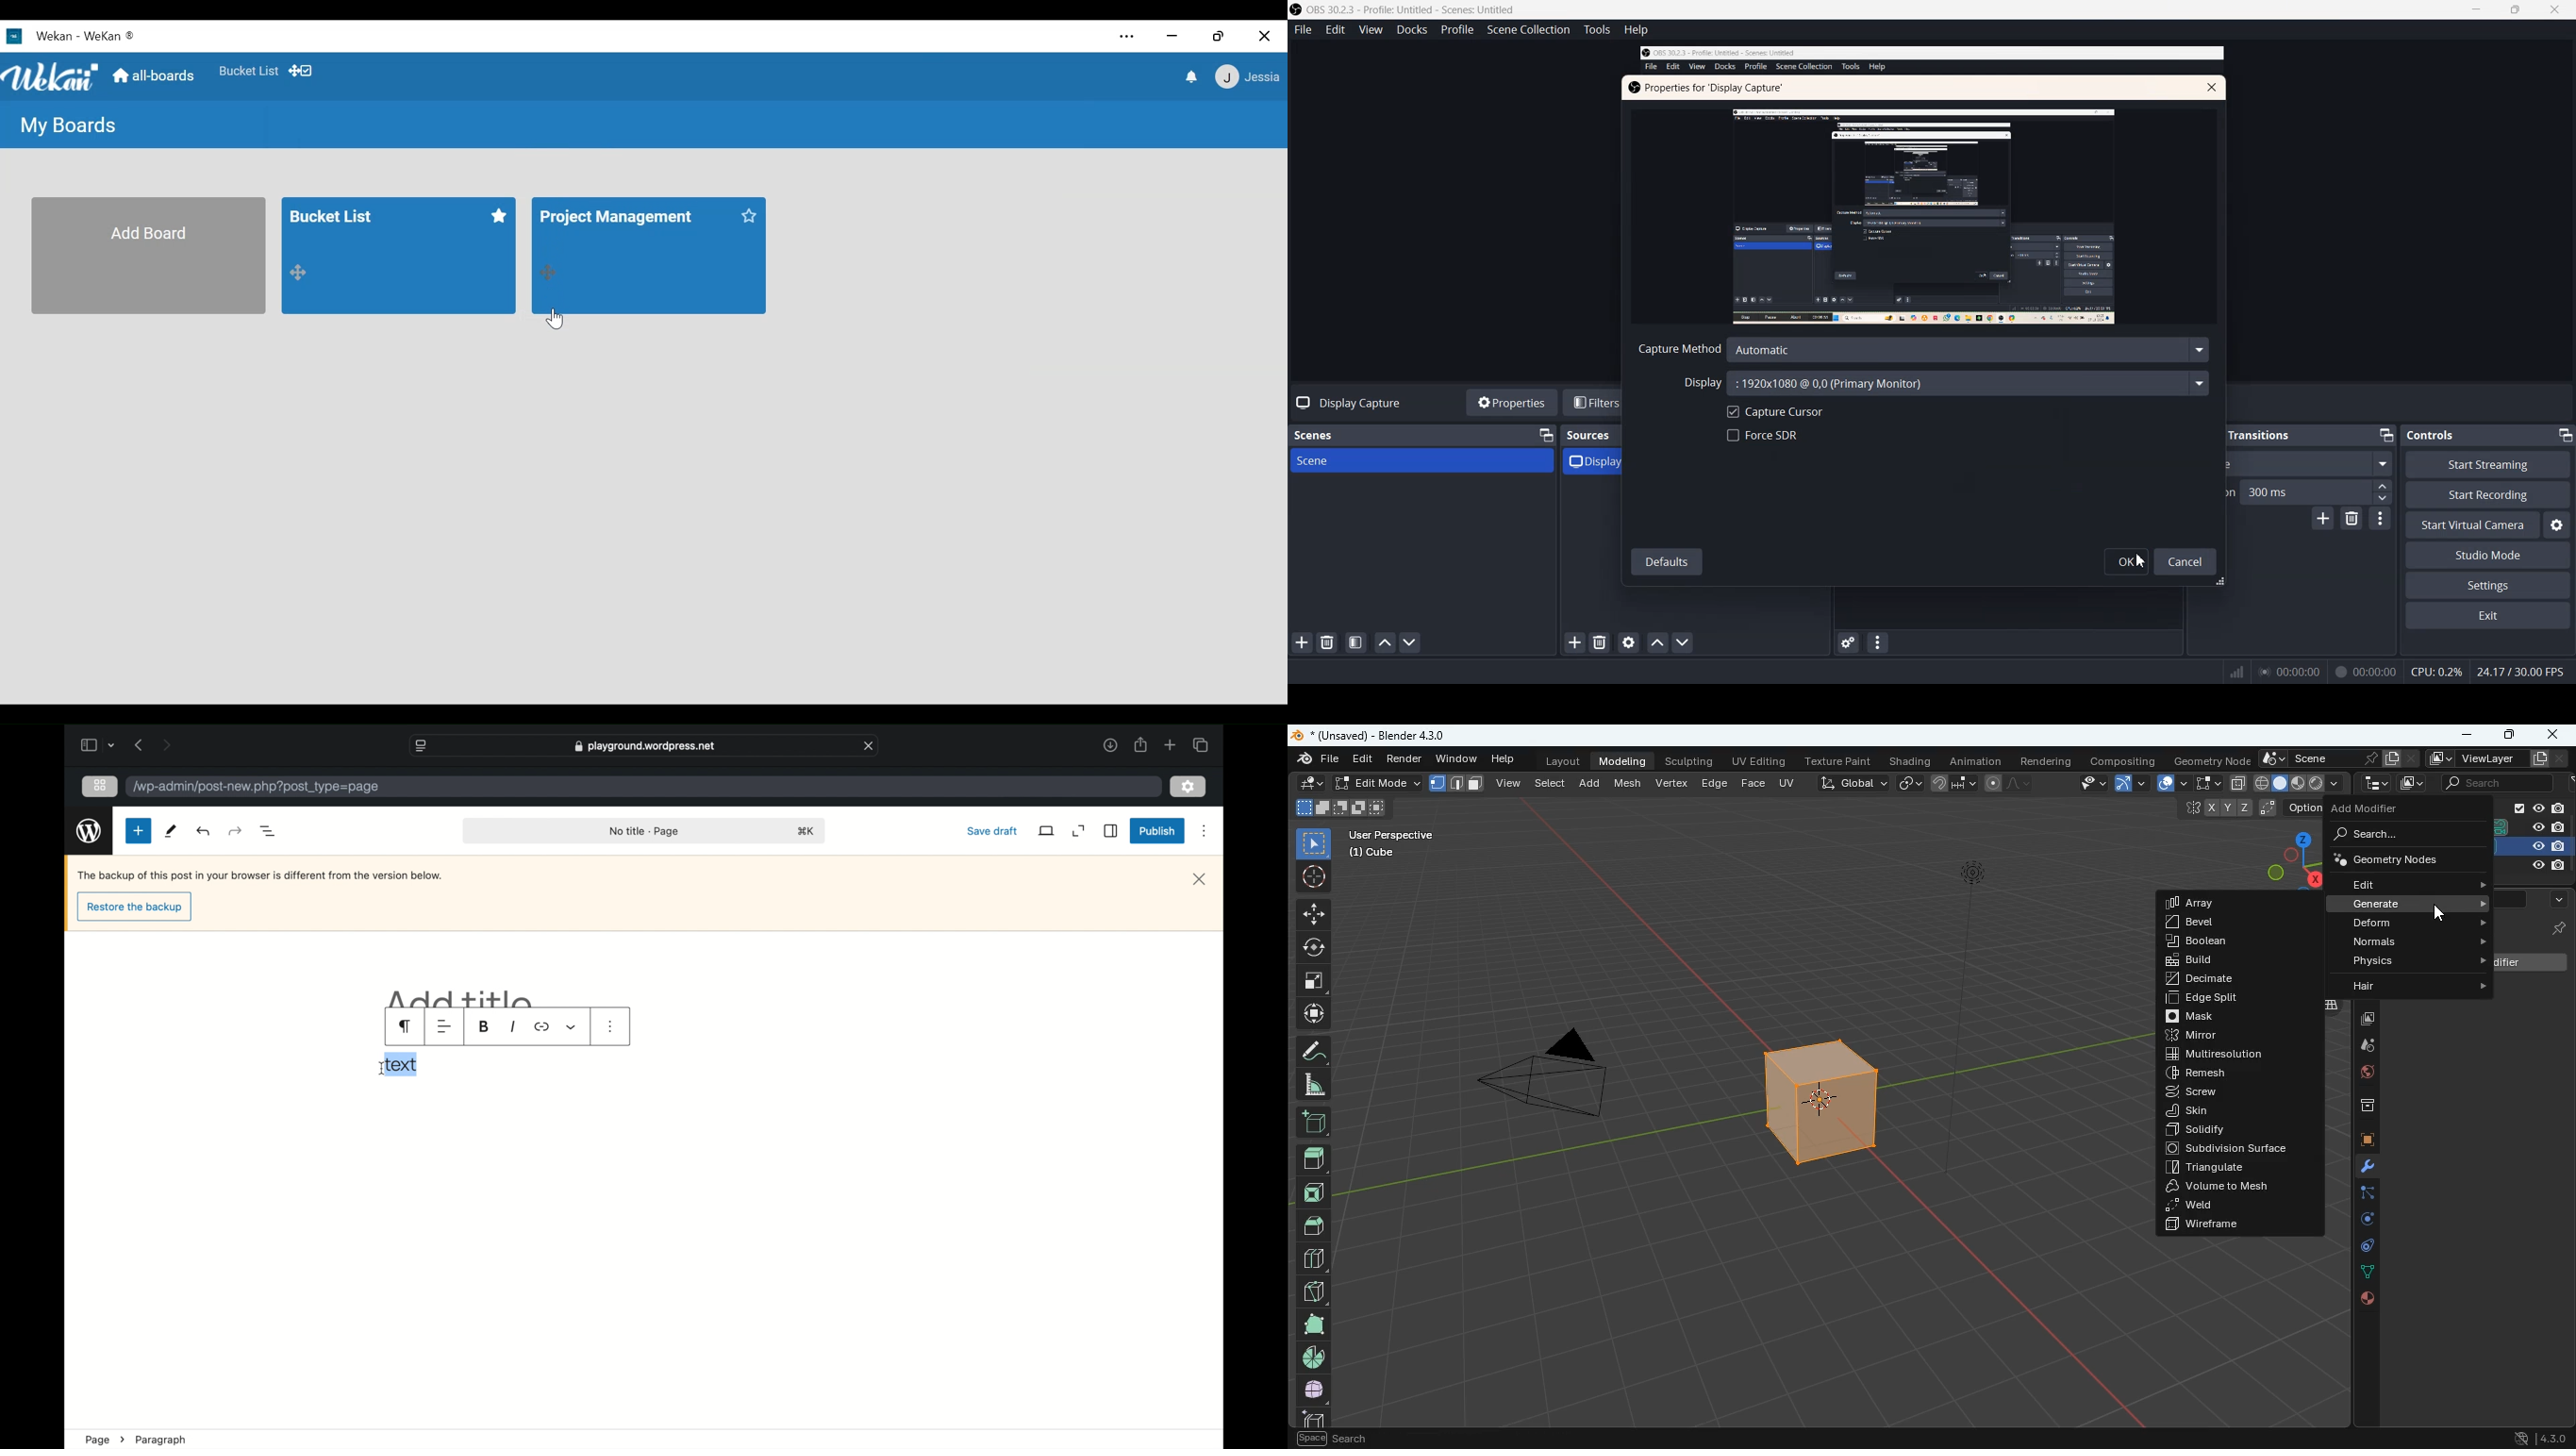 The width and height of the screenshot is (2576, 1456). I want to click on dropdown, so click(571, 1027).